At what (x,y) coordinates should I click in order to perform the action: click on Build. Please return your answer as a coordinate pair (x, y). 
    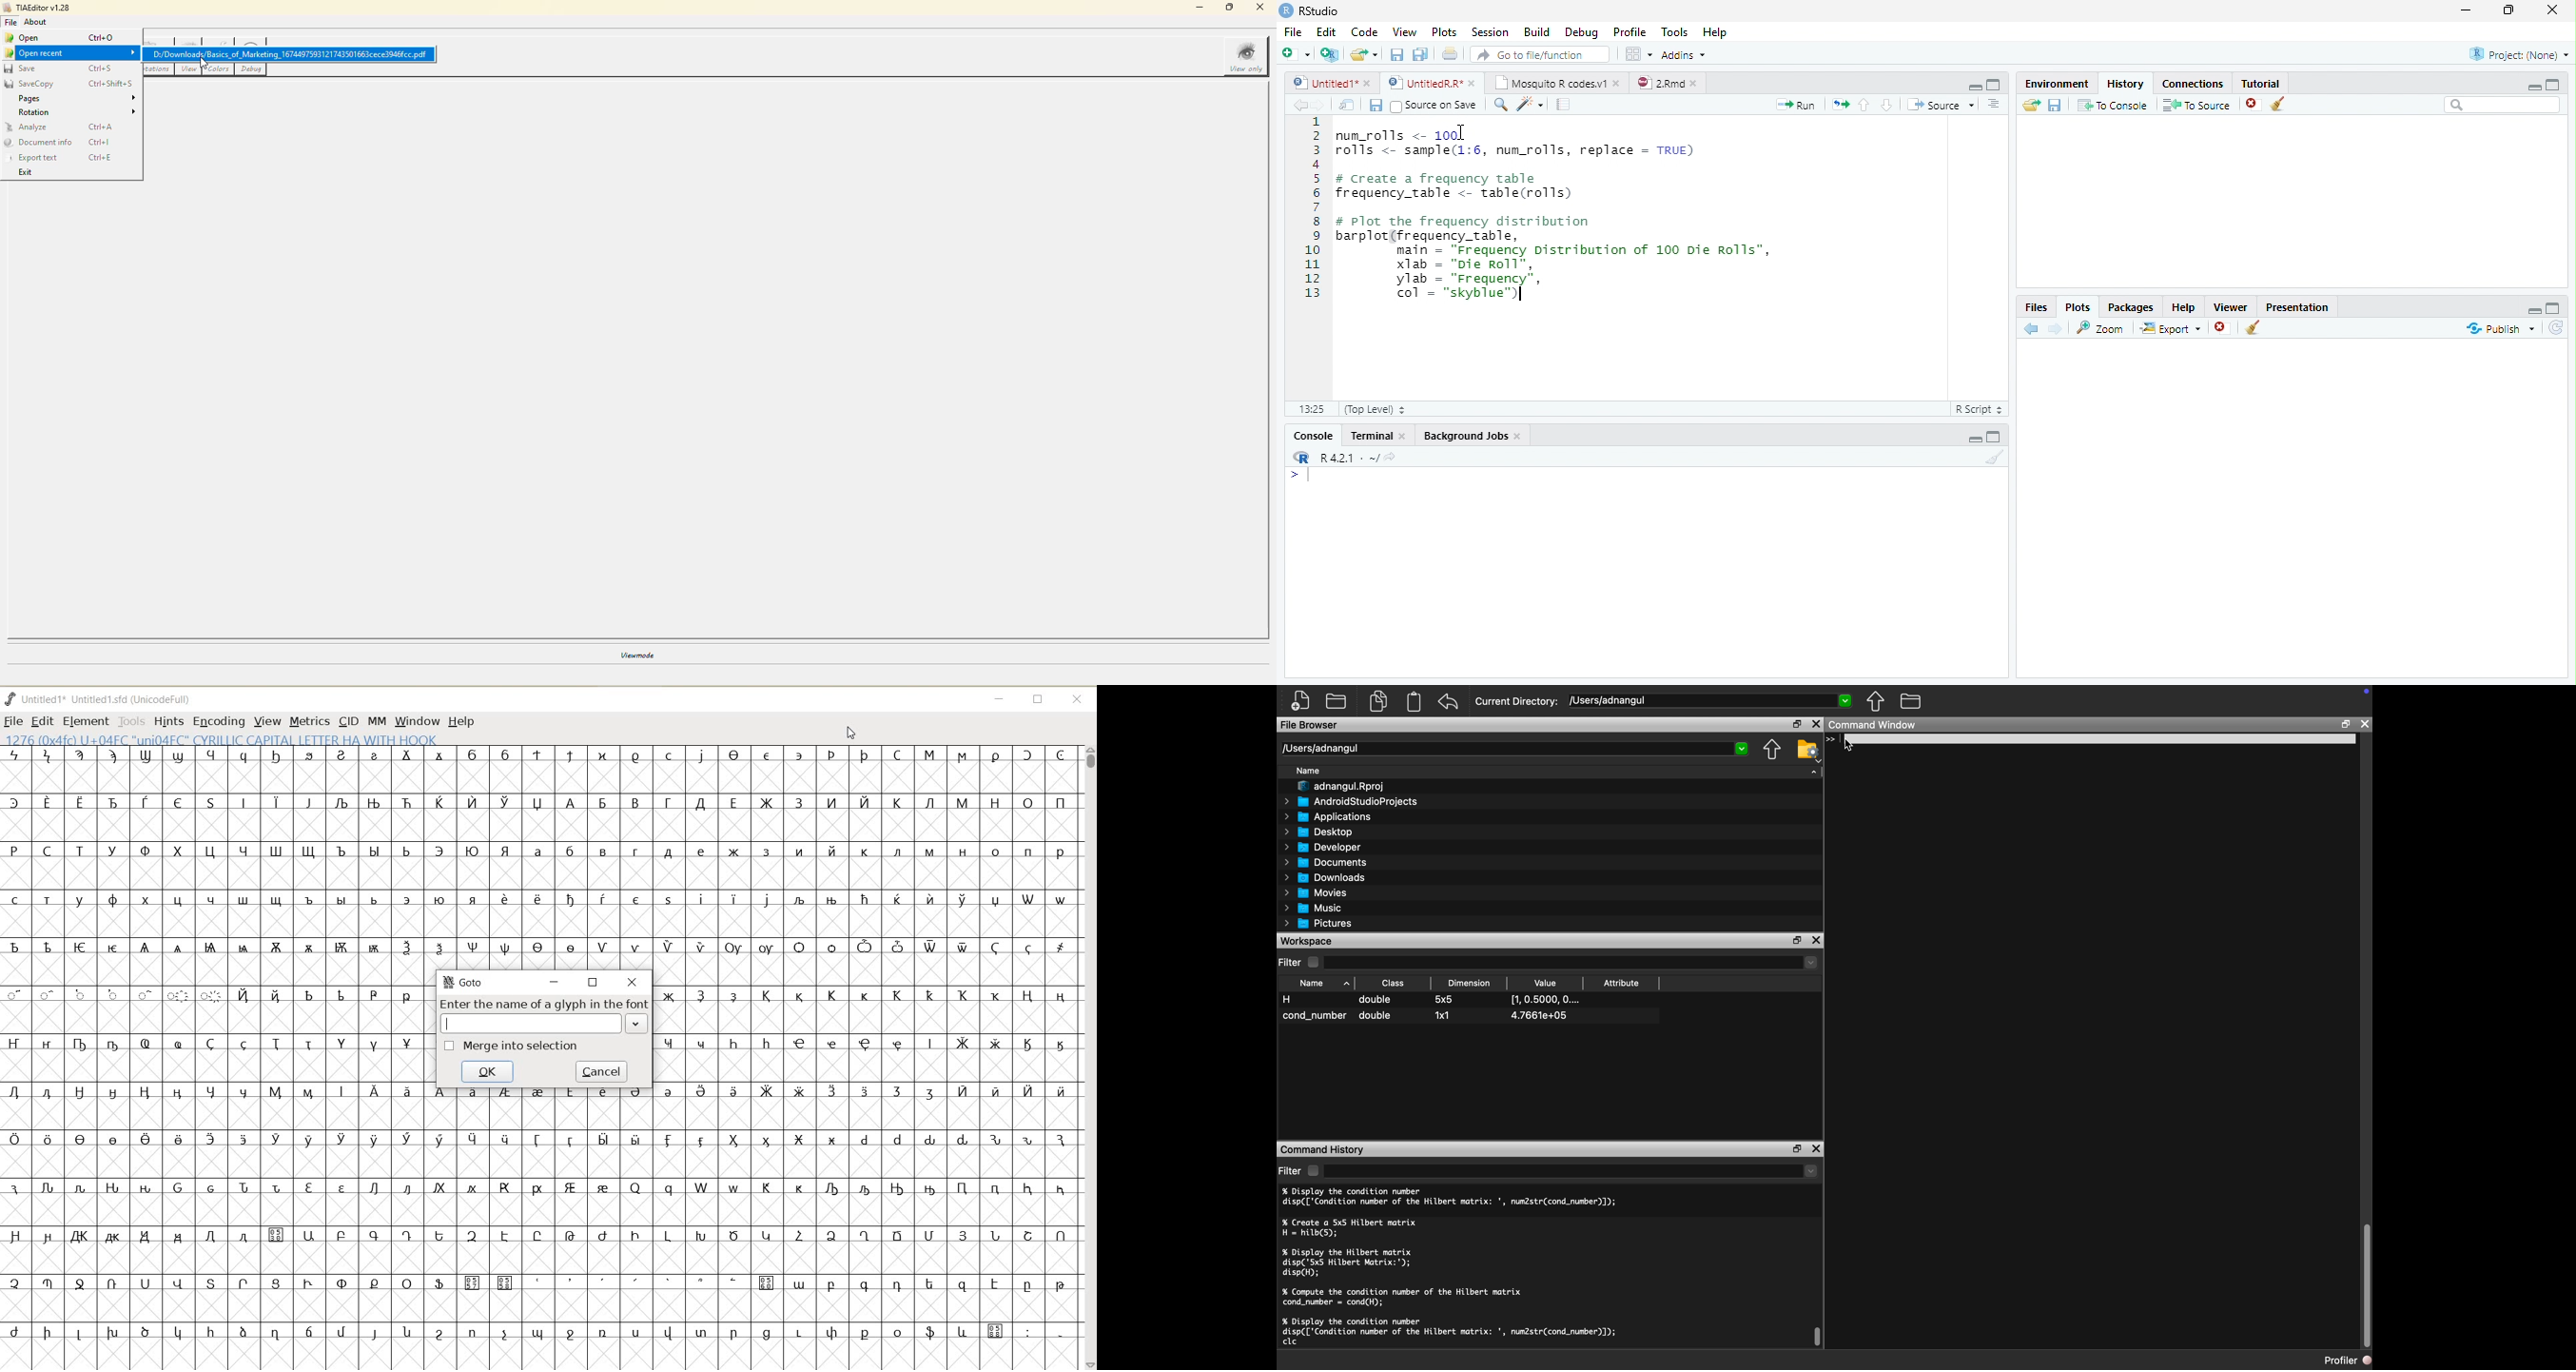
    Looking at the image, I should click on (1538, 31).